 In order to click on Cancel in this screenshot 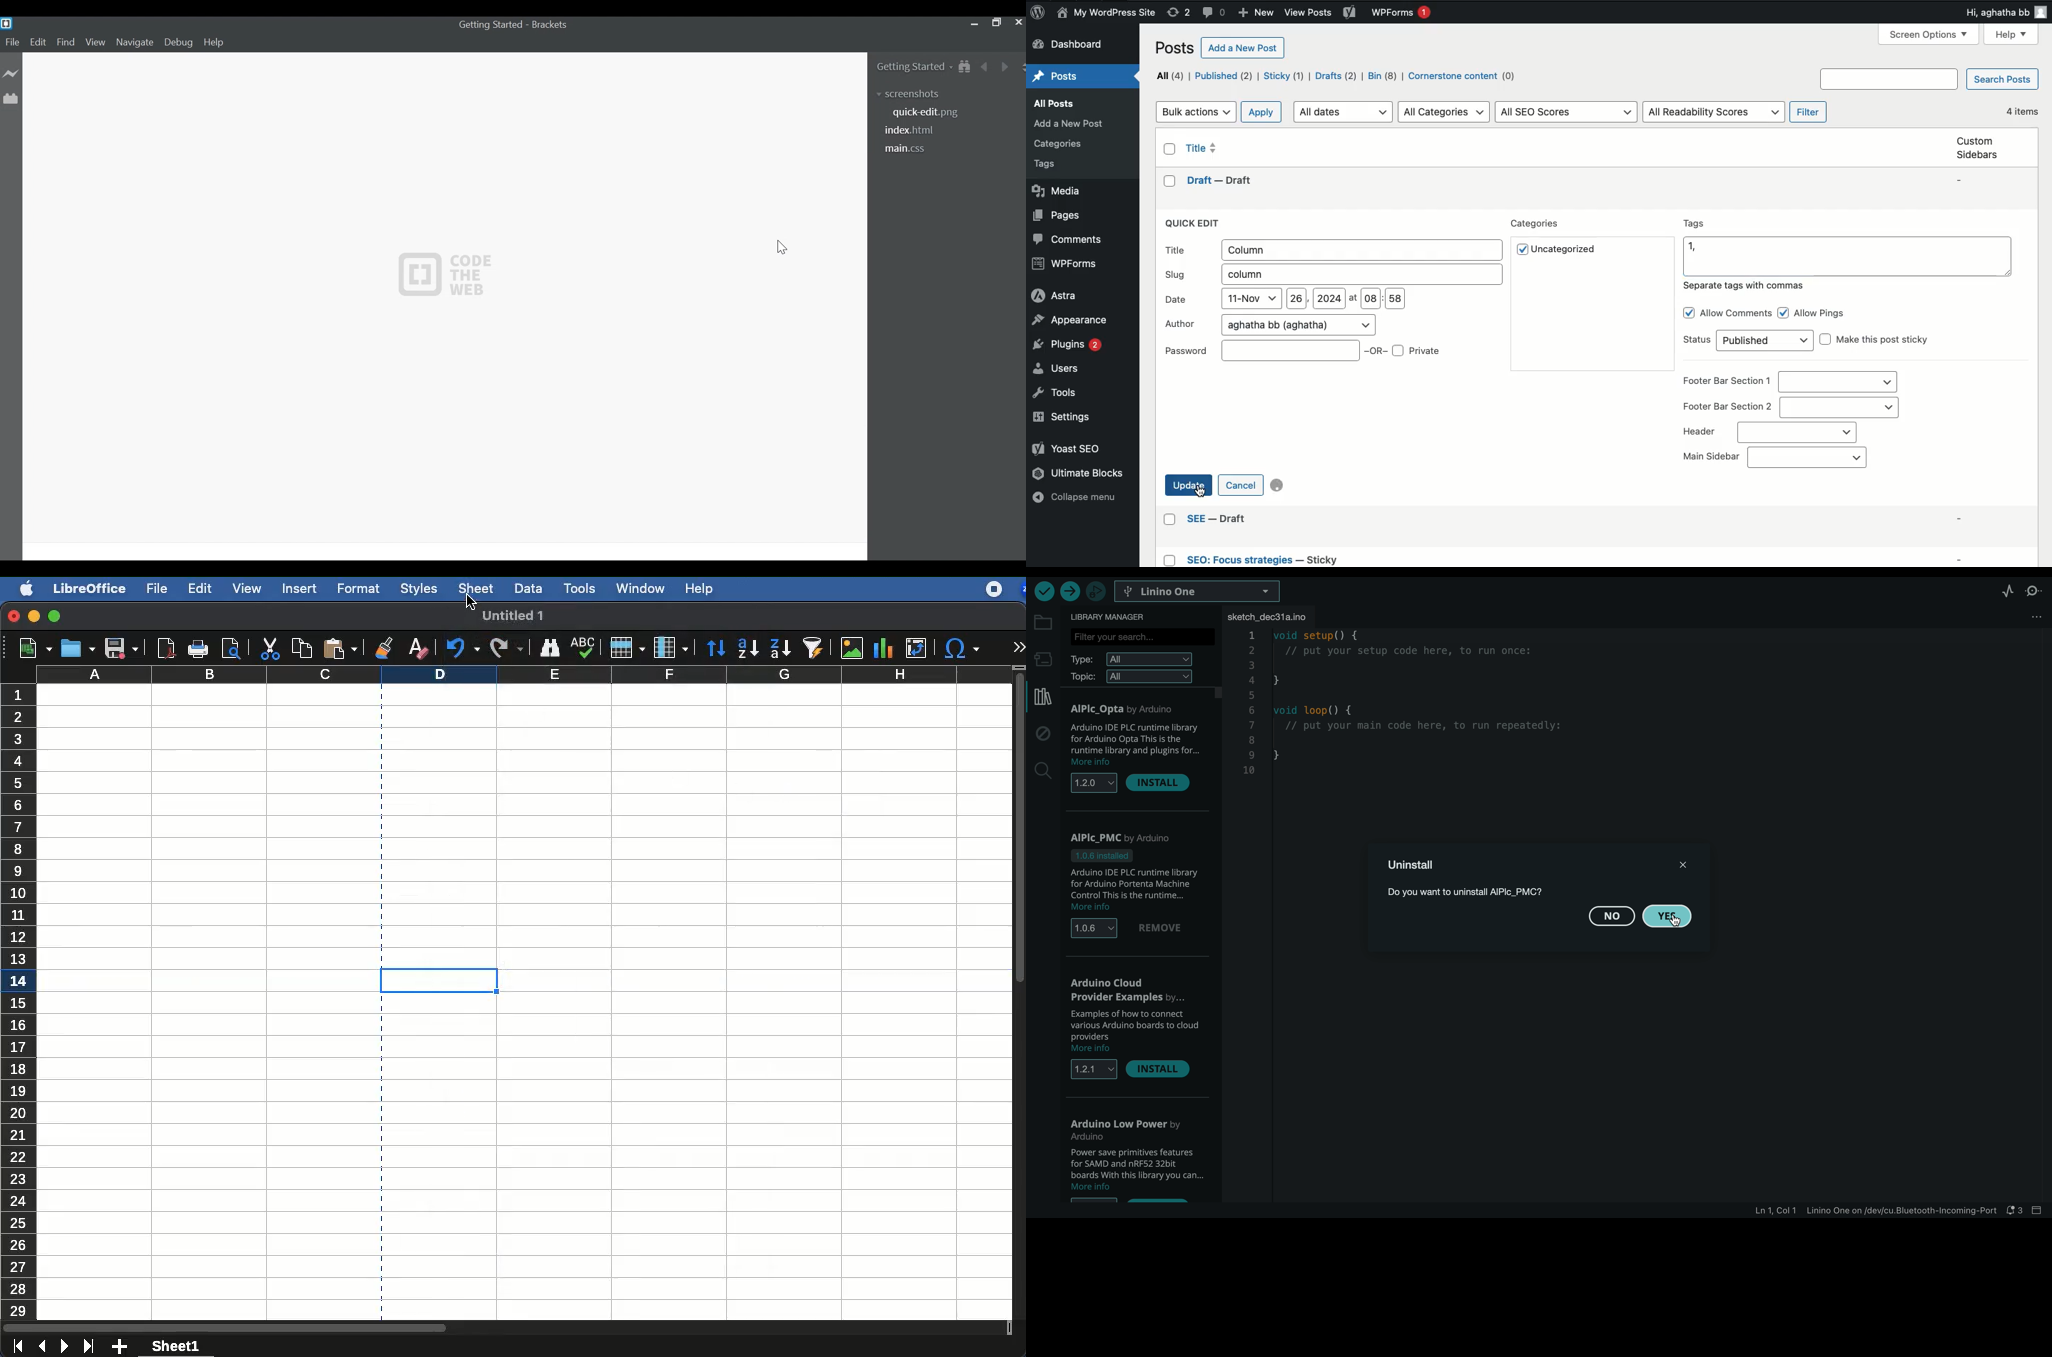, I will do `click(1242, 485)`.